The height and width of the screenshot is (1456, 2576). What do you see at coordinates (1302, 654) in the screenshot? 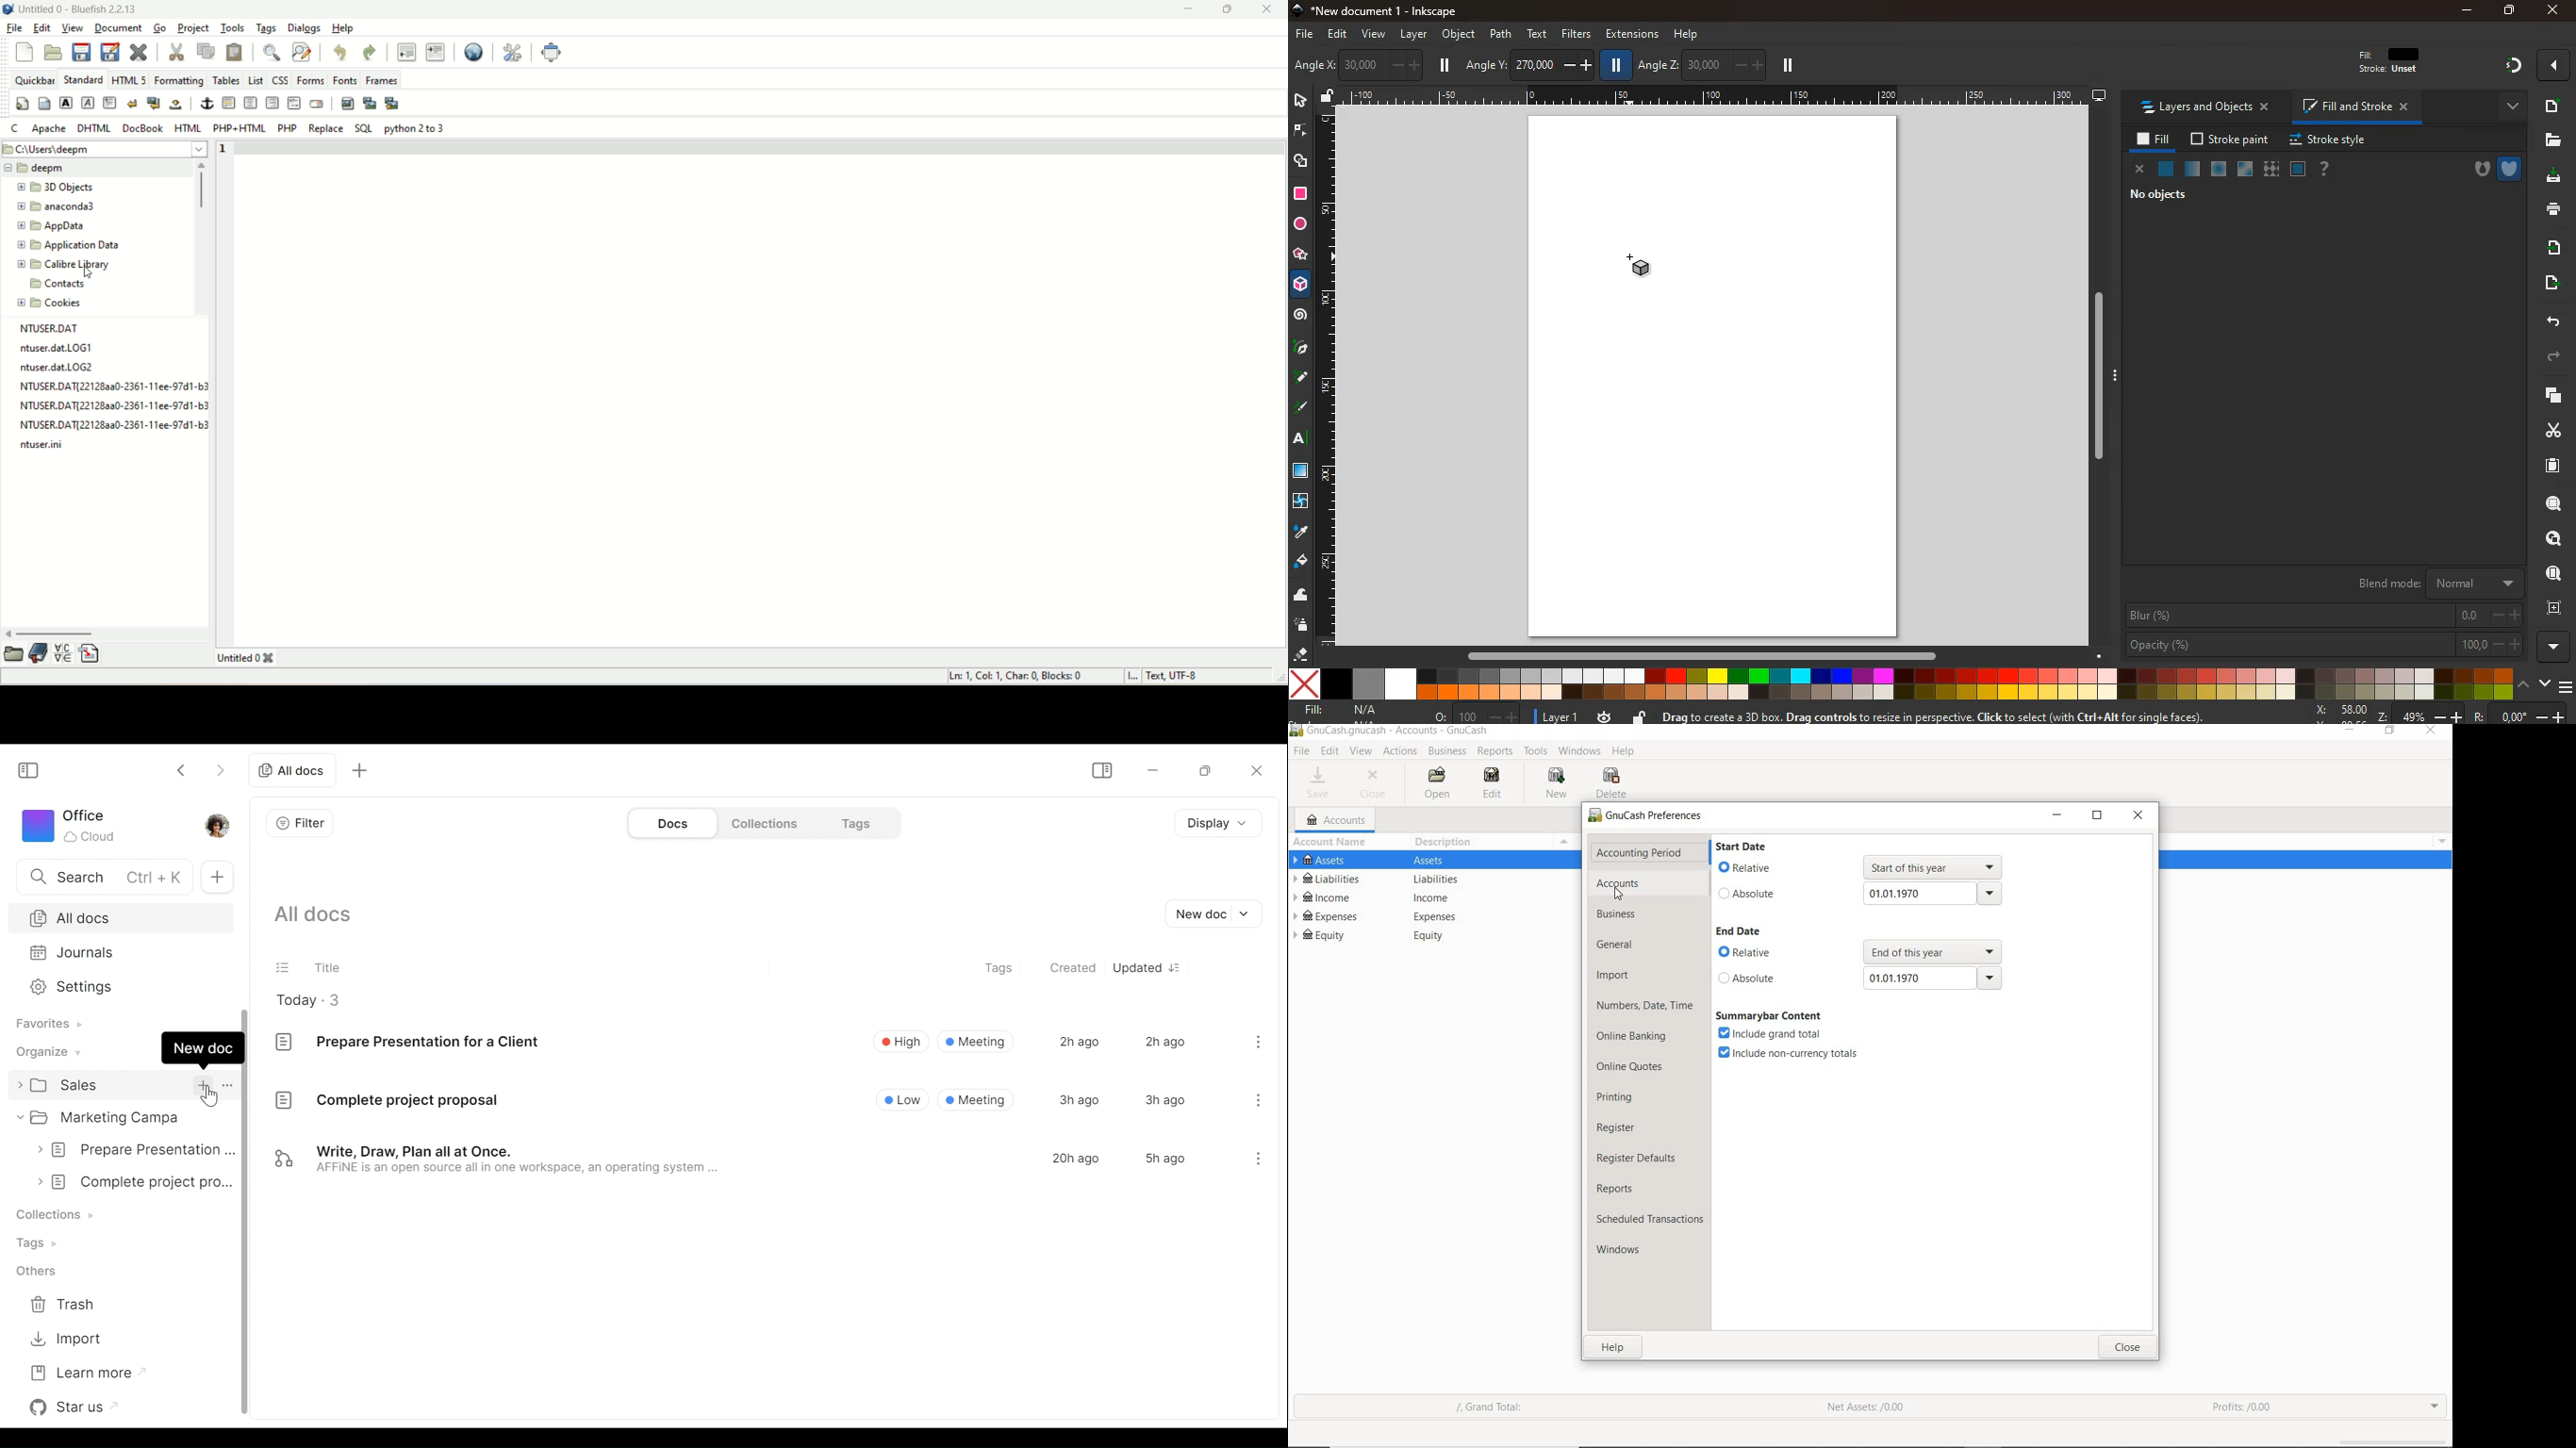
I see `erase` at bounding box center [1302, 654].